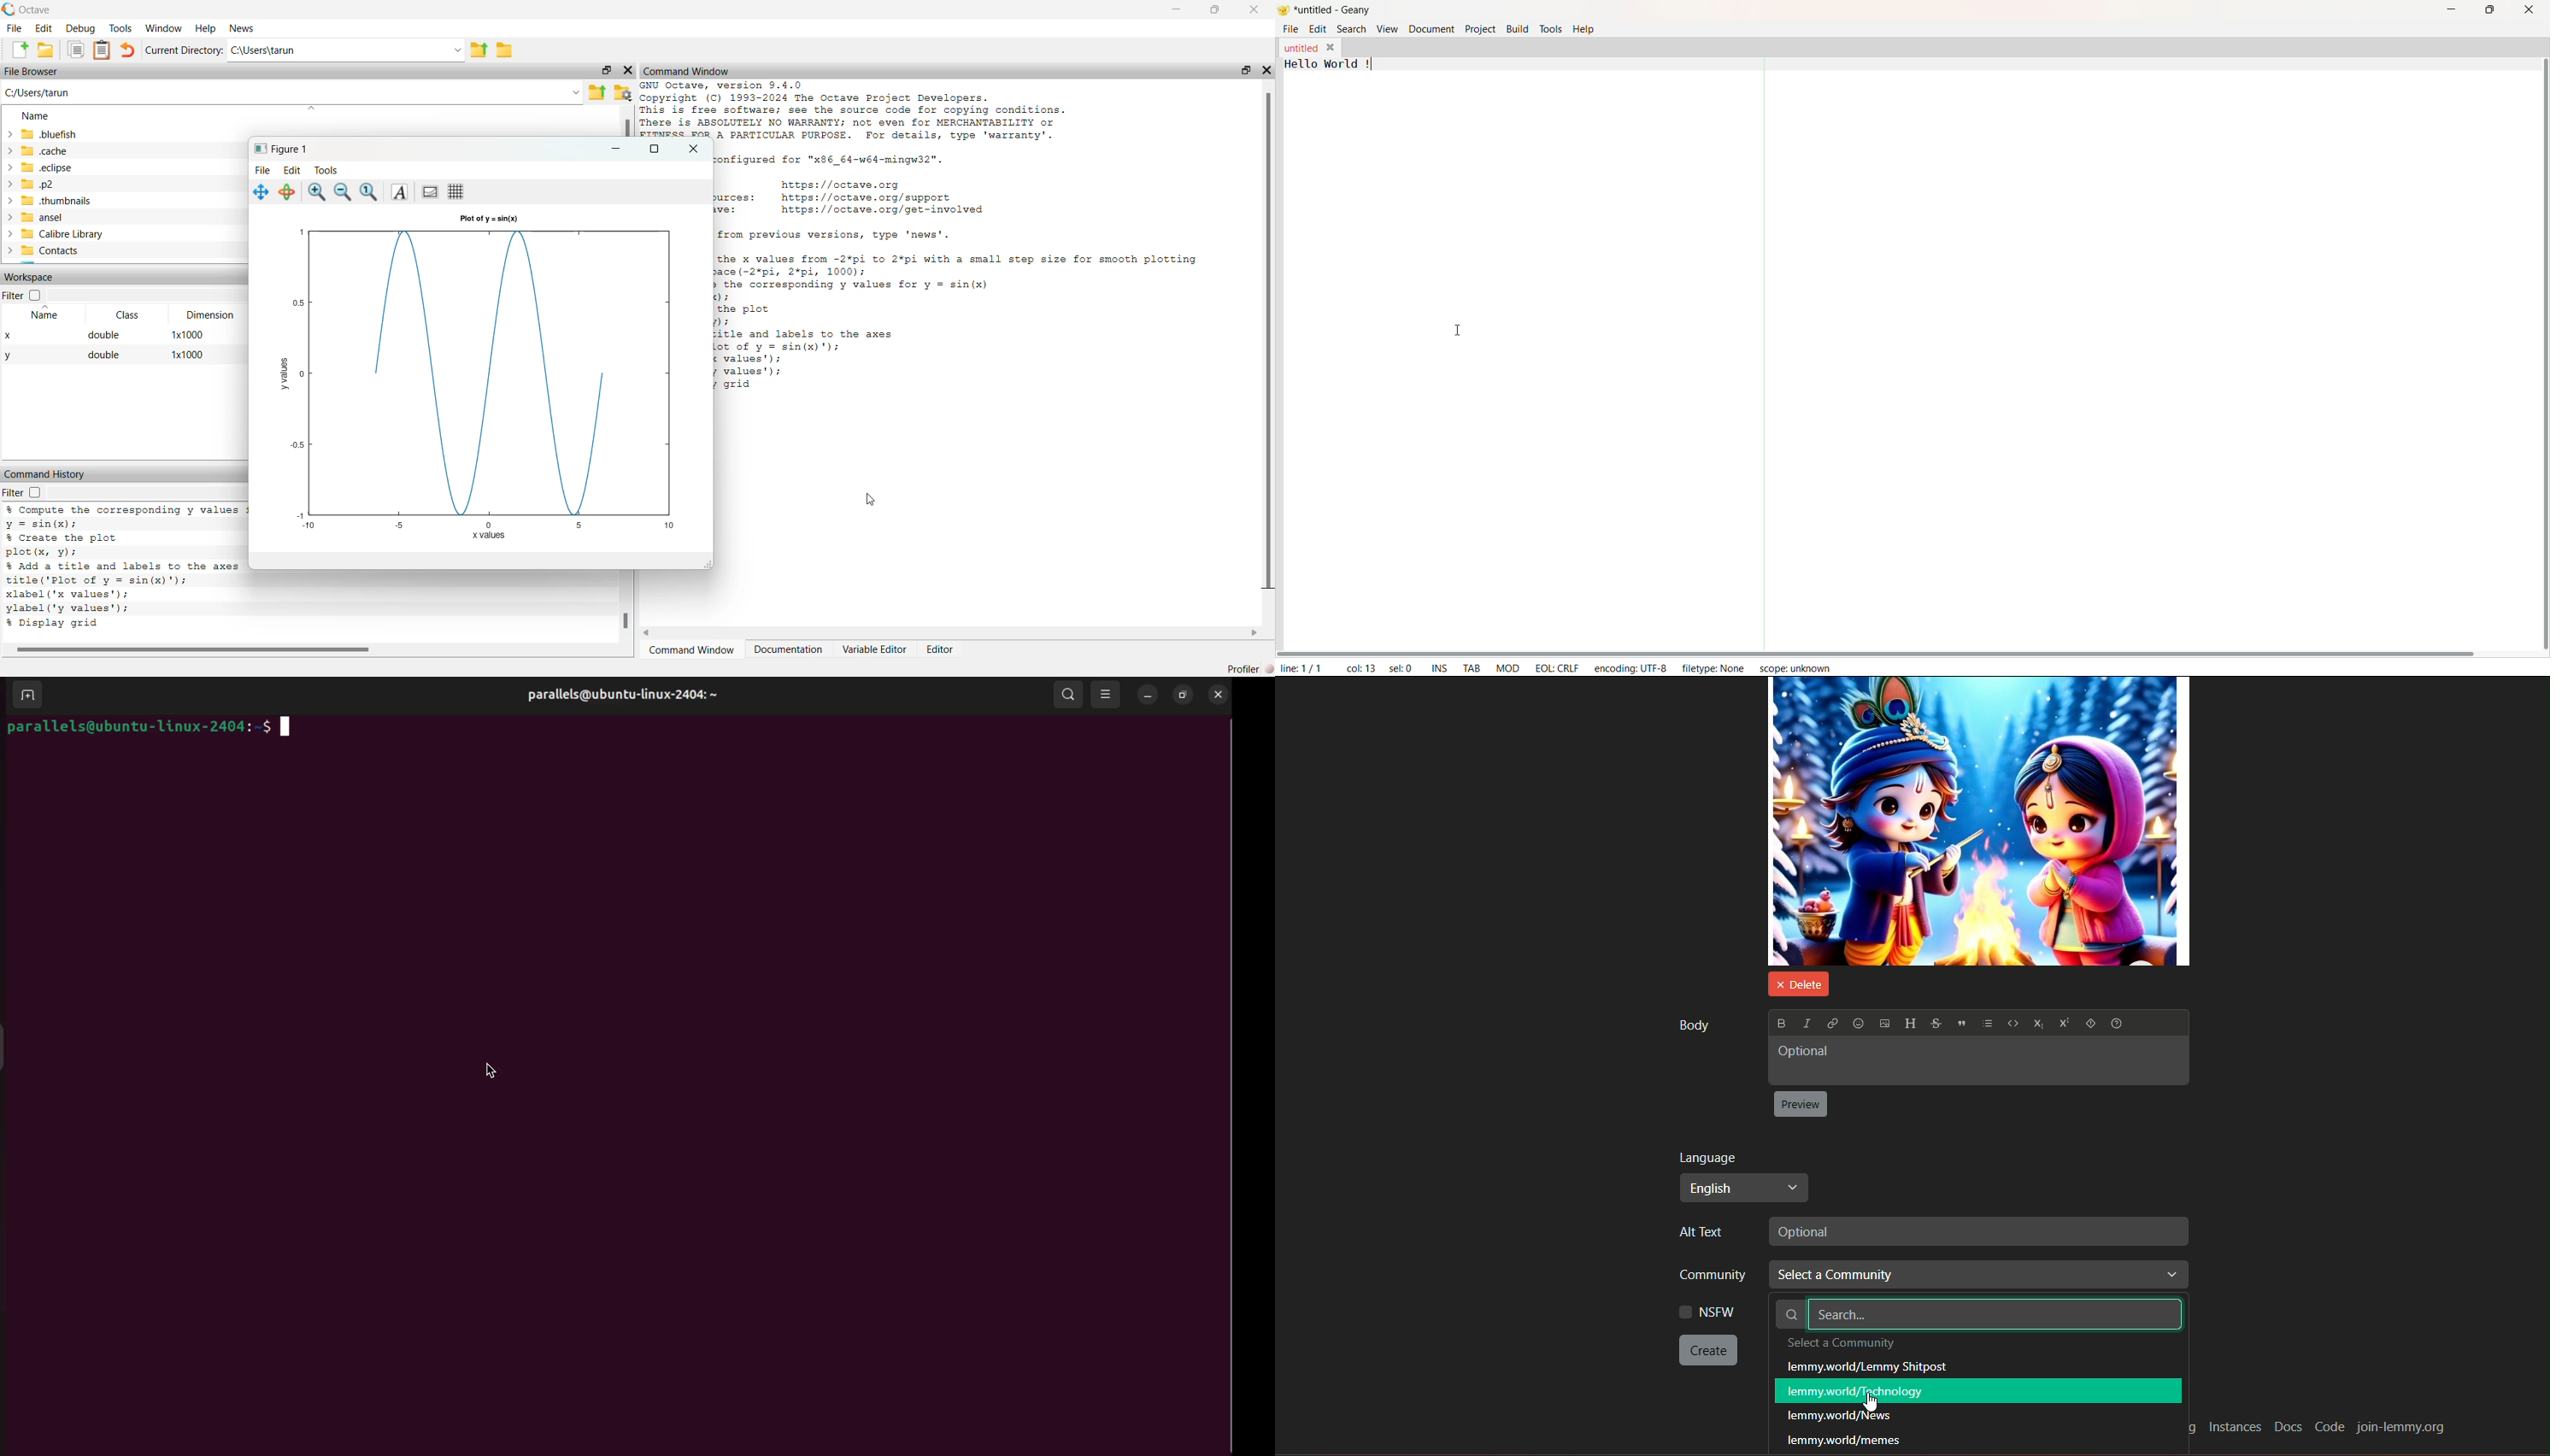 The image size is (2576, 1456). Describe the element at coordinates (1183, 694) in the screenshot. I see `resize` at that location.